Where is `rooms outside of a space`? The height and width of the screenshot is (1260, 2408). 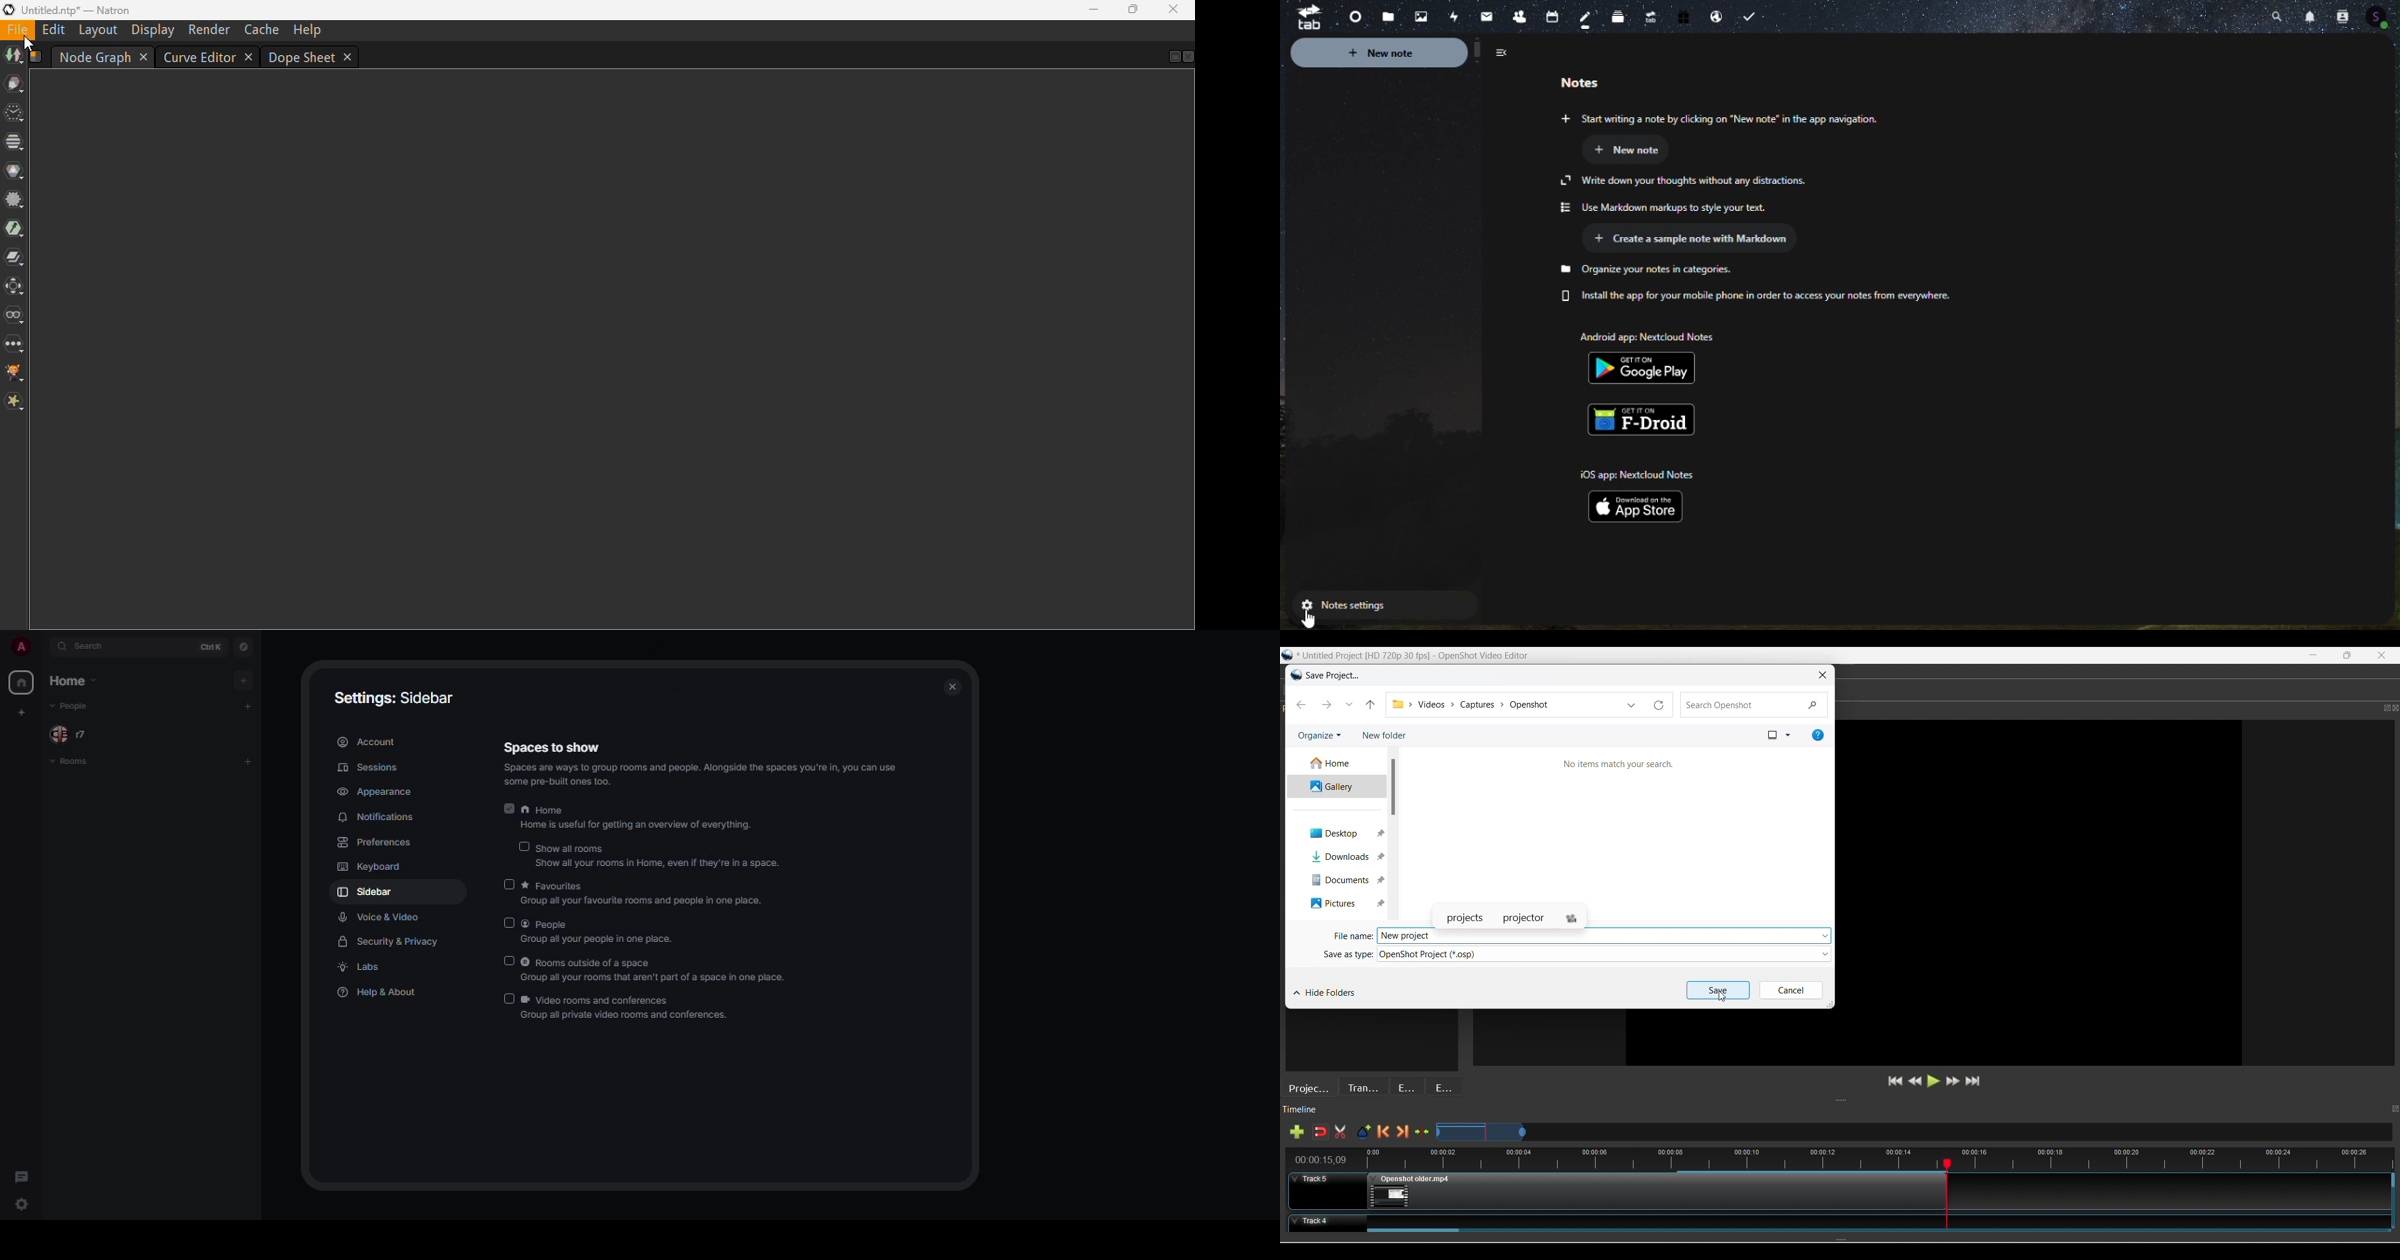
rooms outside of a space is located at coordinates (659, 971).